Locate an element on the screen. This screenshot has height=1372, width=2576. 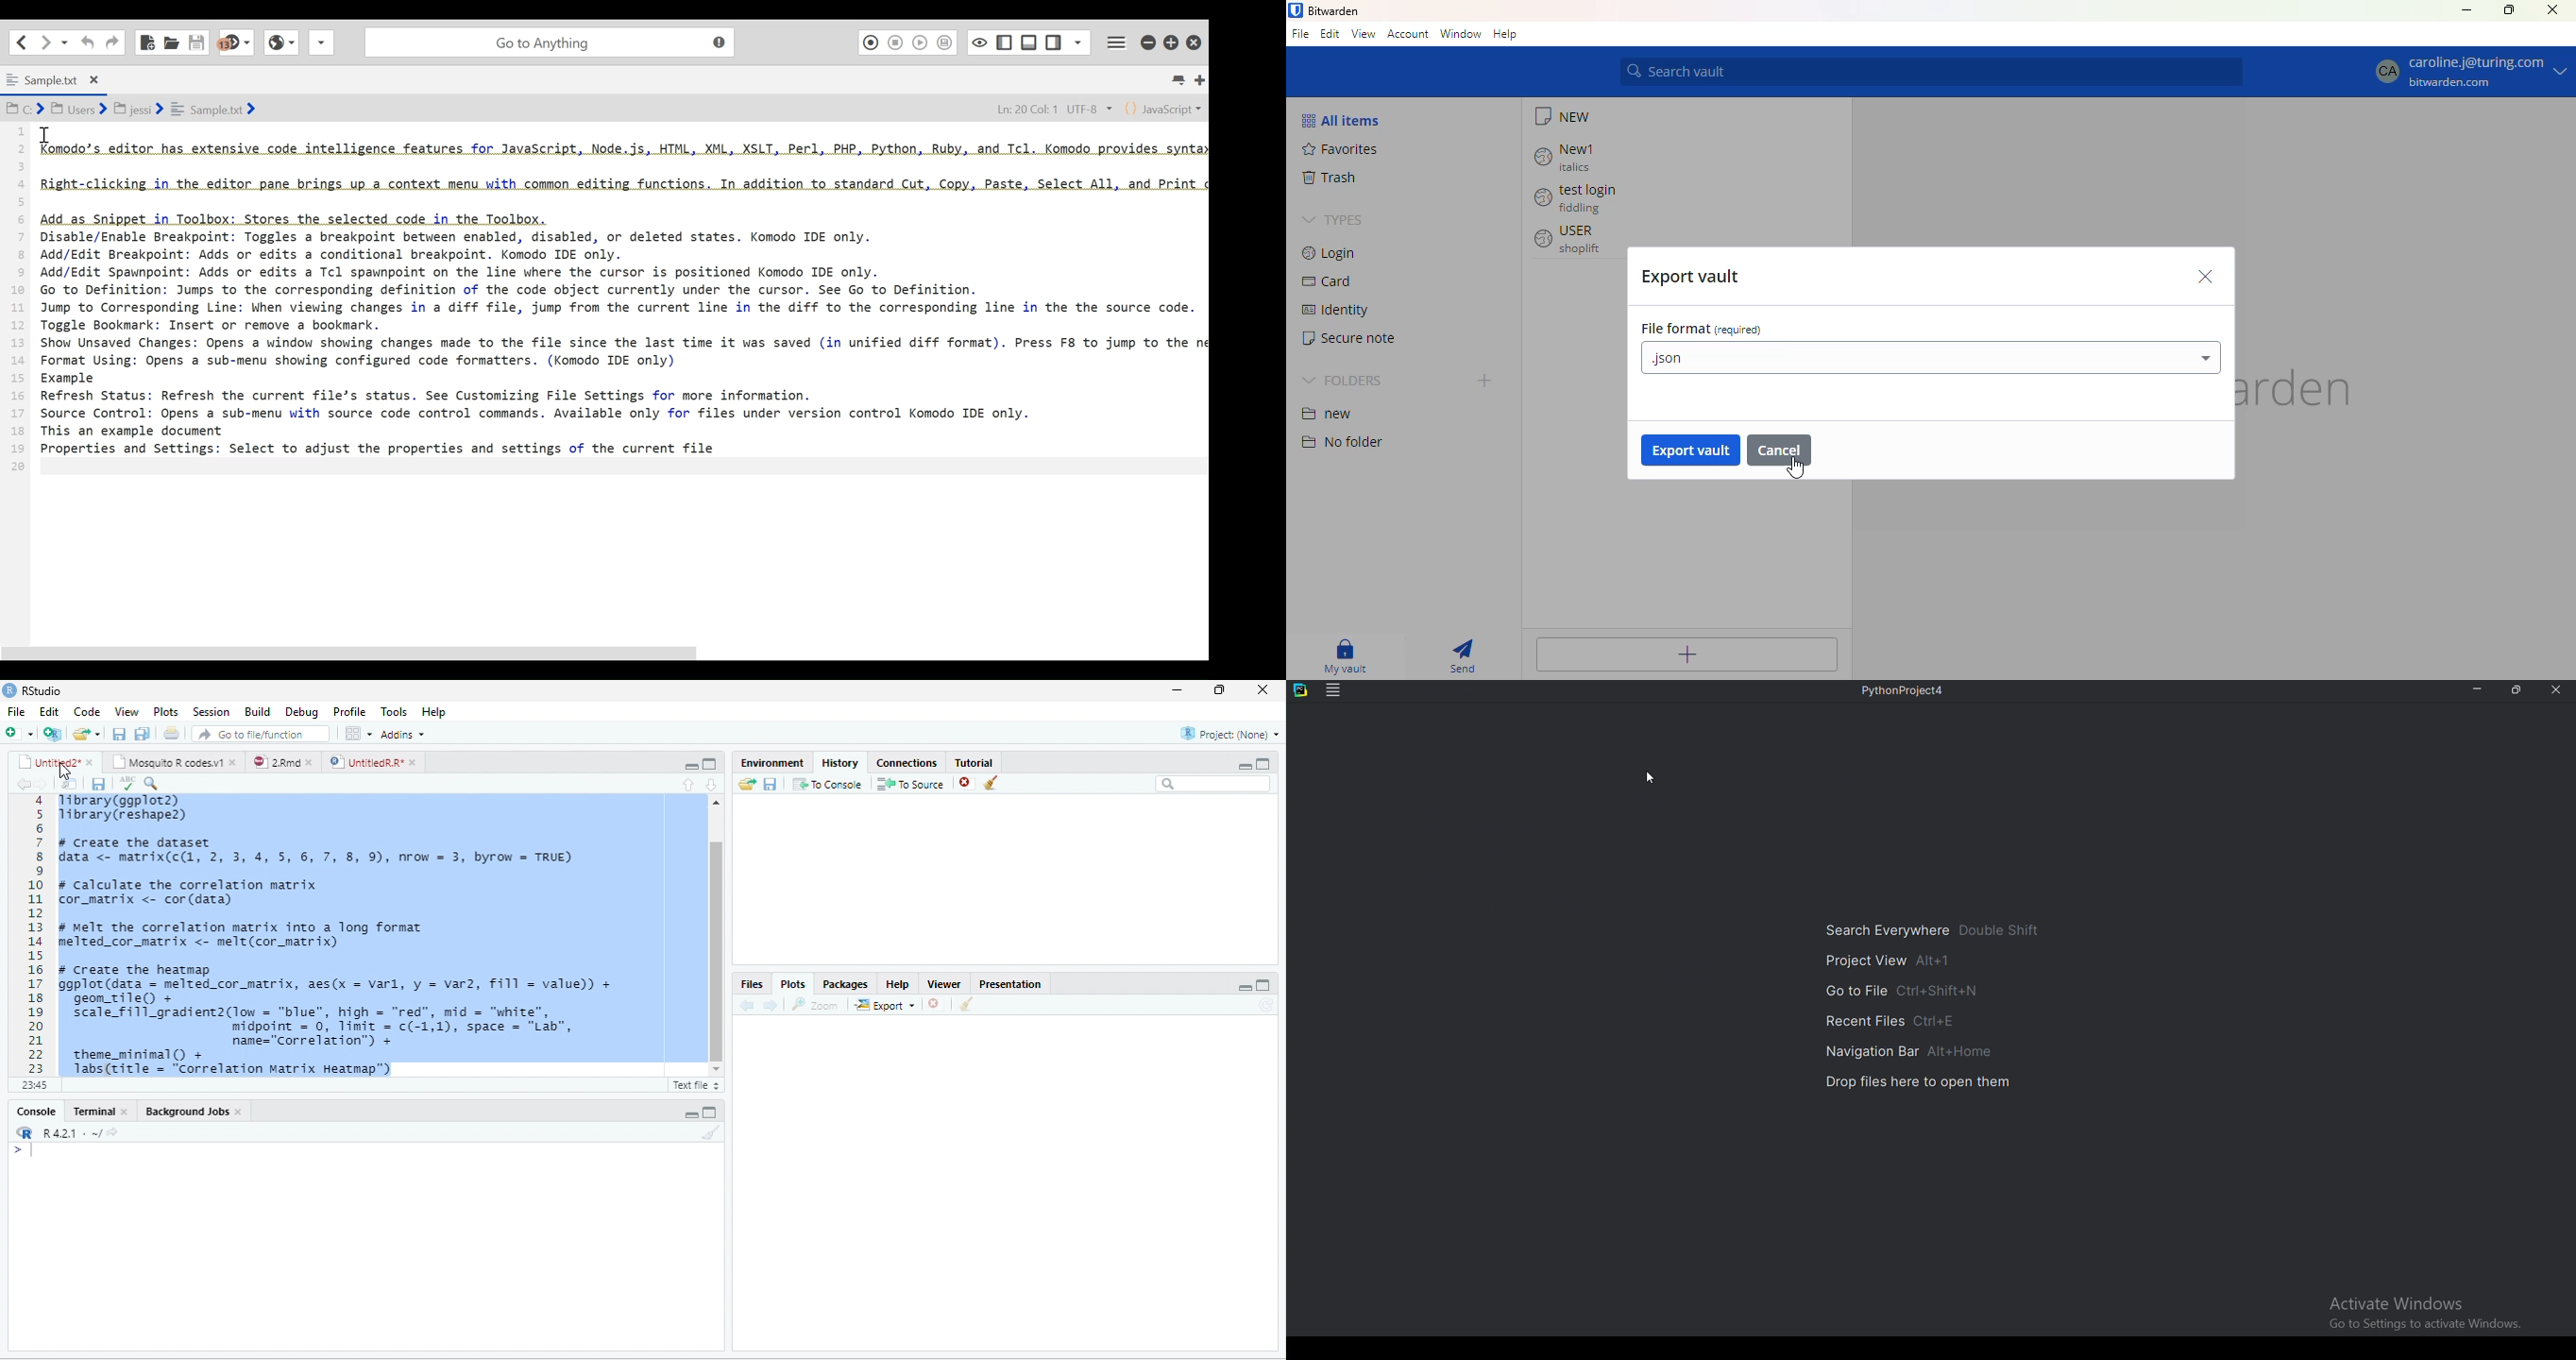
profile is located at coordinates (348, 711).